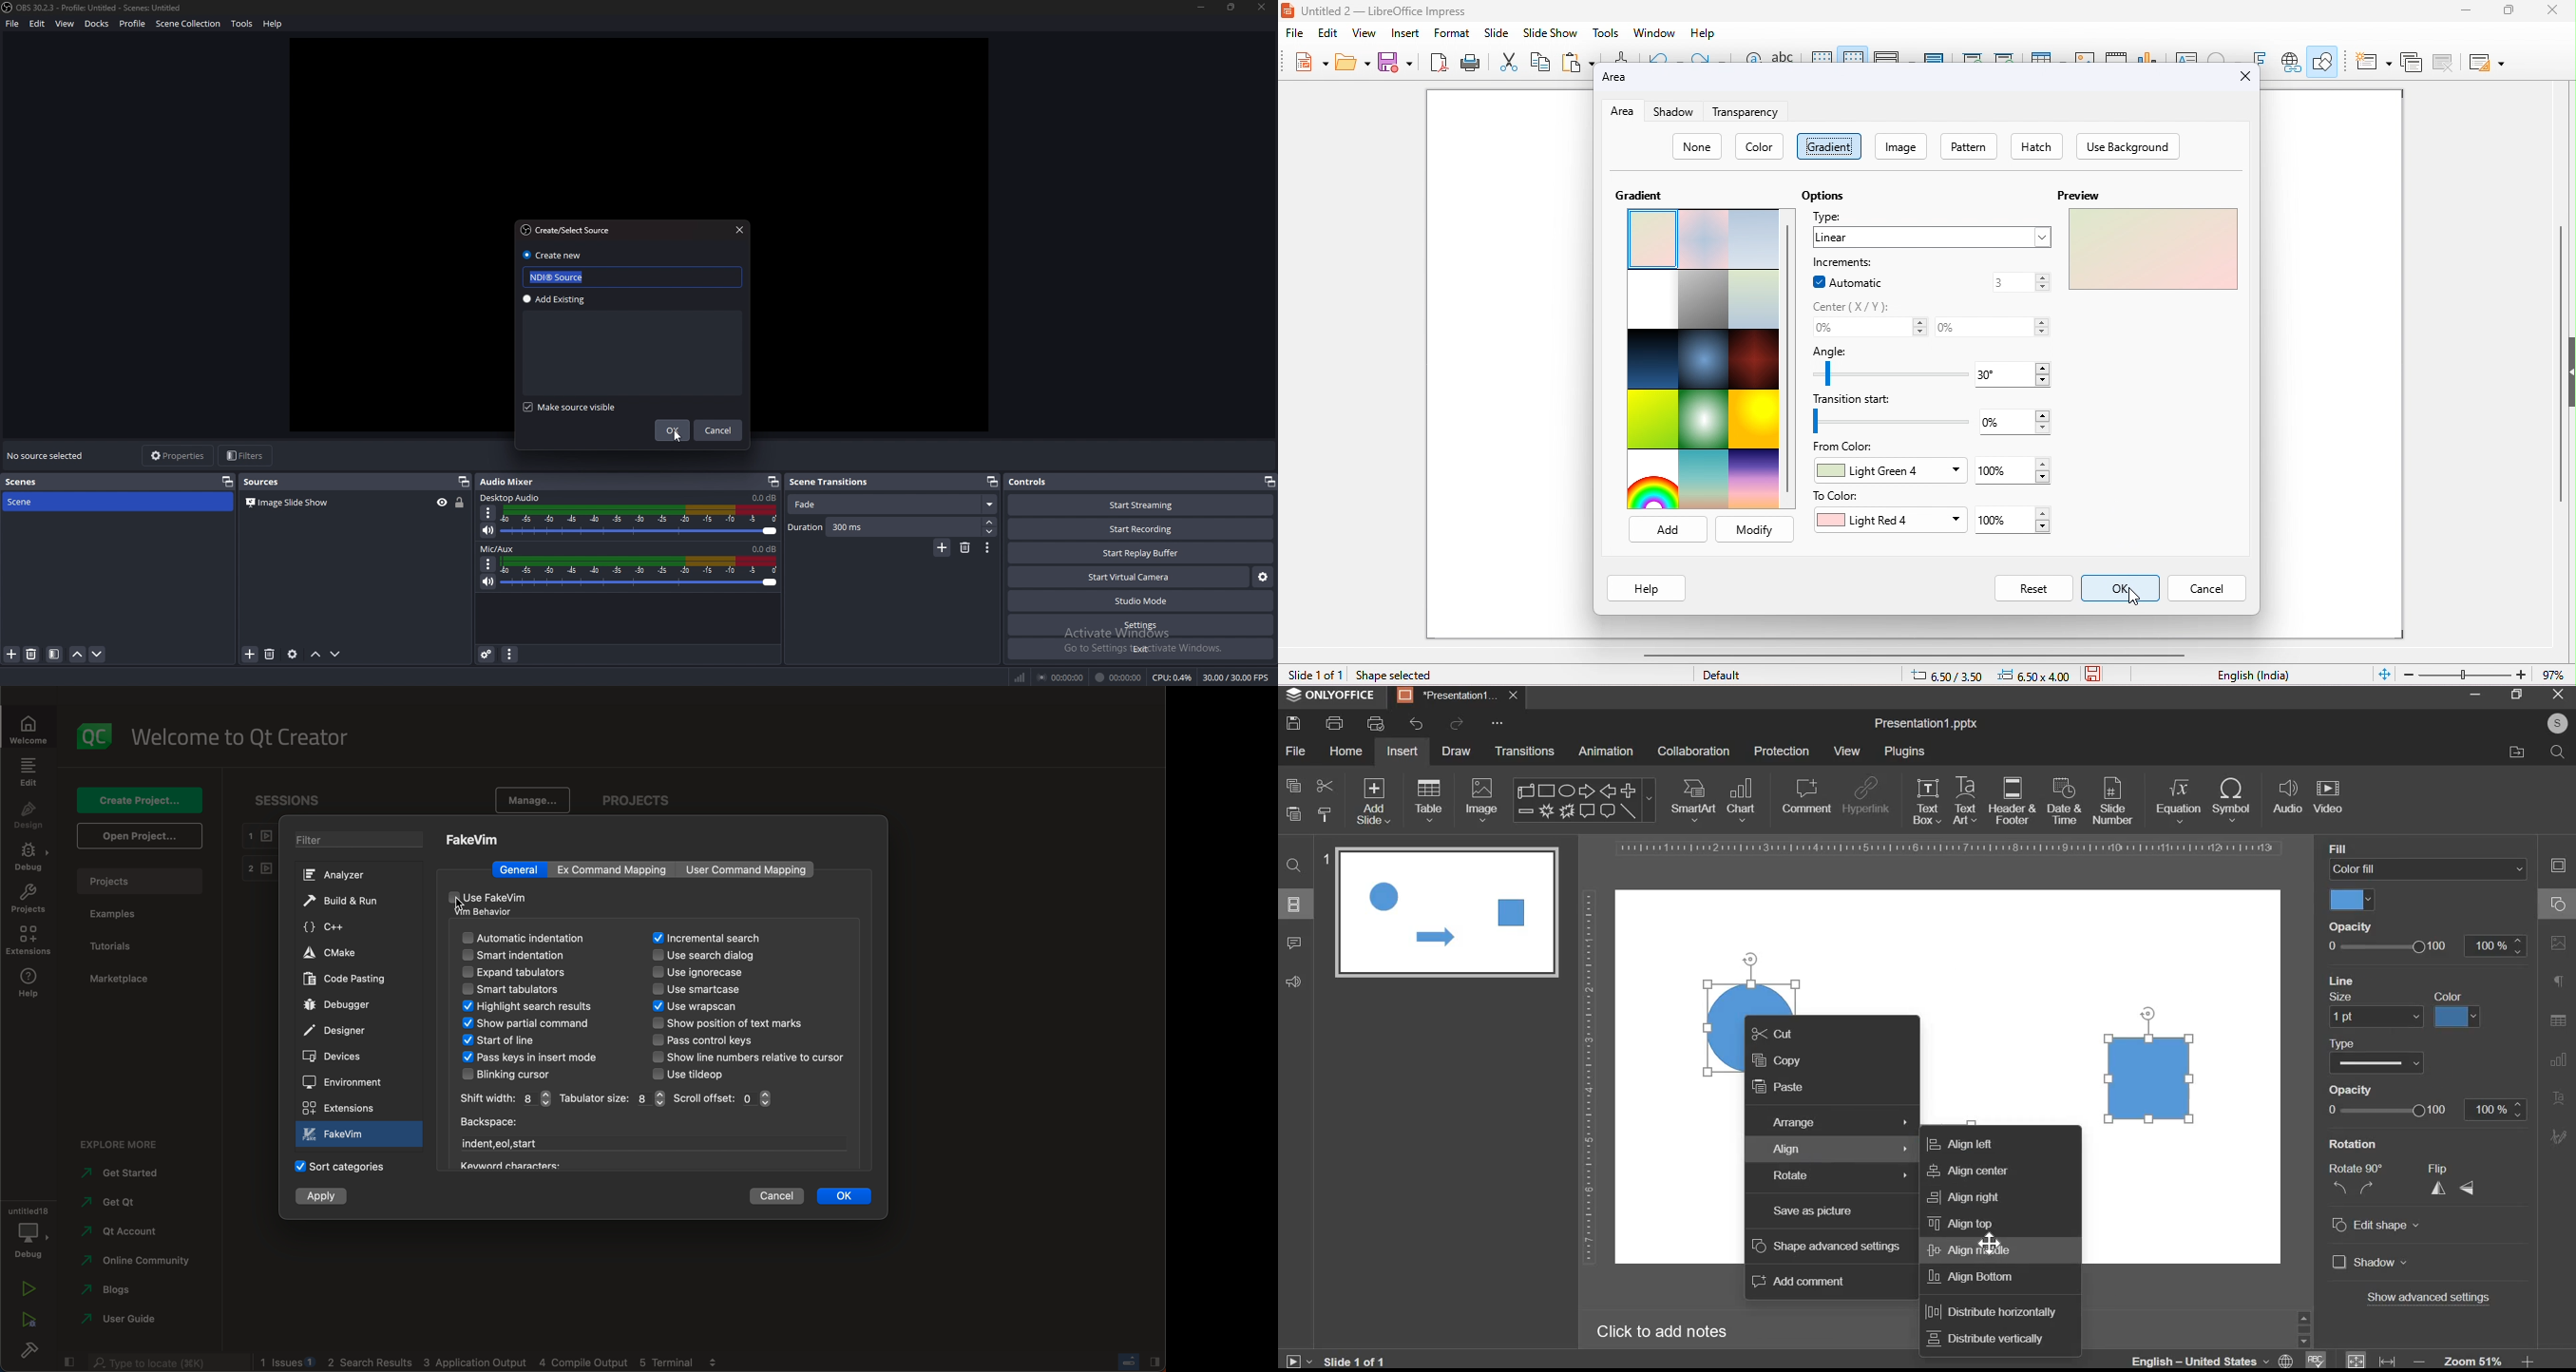  What do you see at coordinates (1805, 795) in the screenshot?
I see `comment` at bounding box center [1805, 795].